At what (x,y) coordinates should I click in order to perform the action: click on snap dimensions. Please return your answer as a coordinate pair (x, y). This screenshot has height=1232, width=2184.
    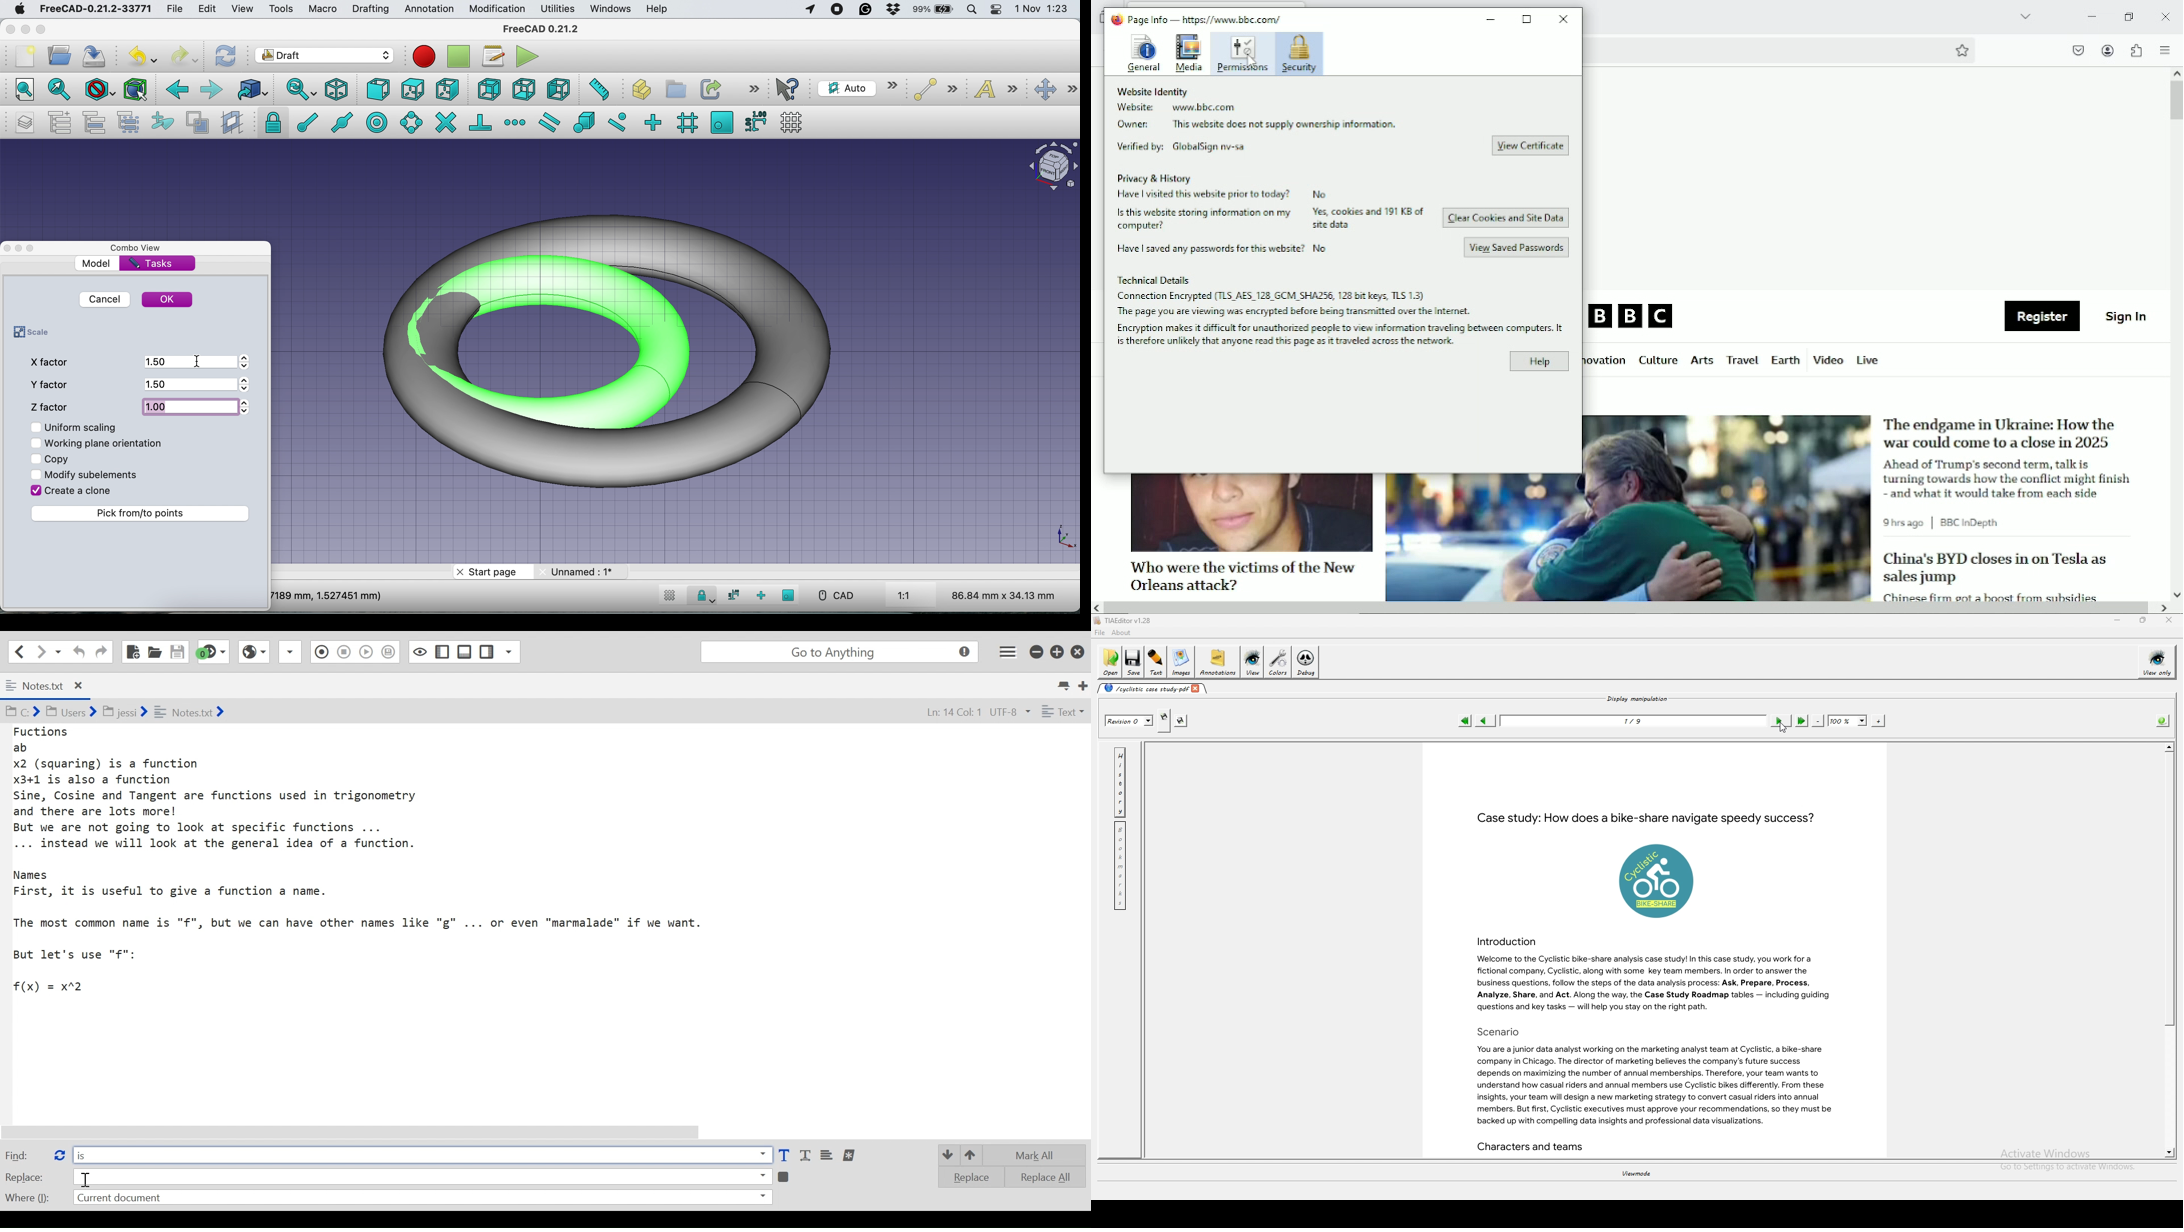
    Looking at the image, I should click on (754, 121).